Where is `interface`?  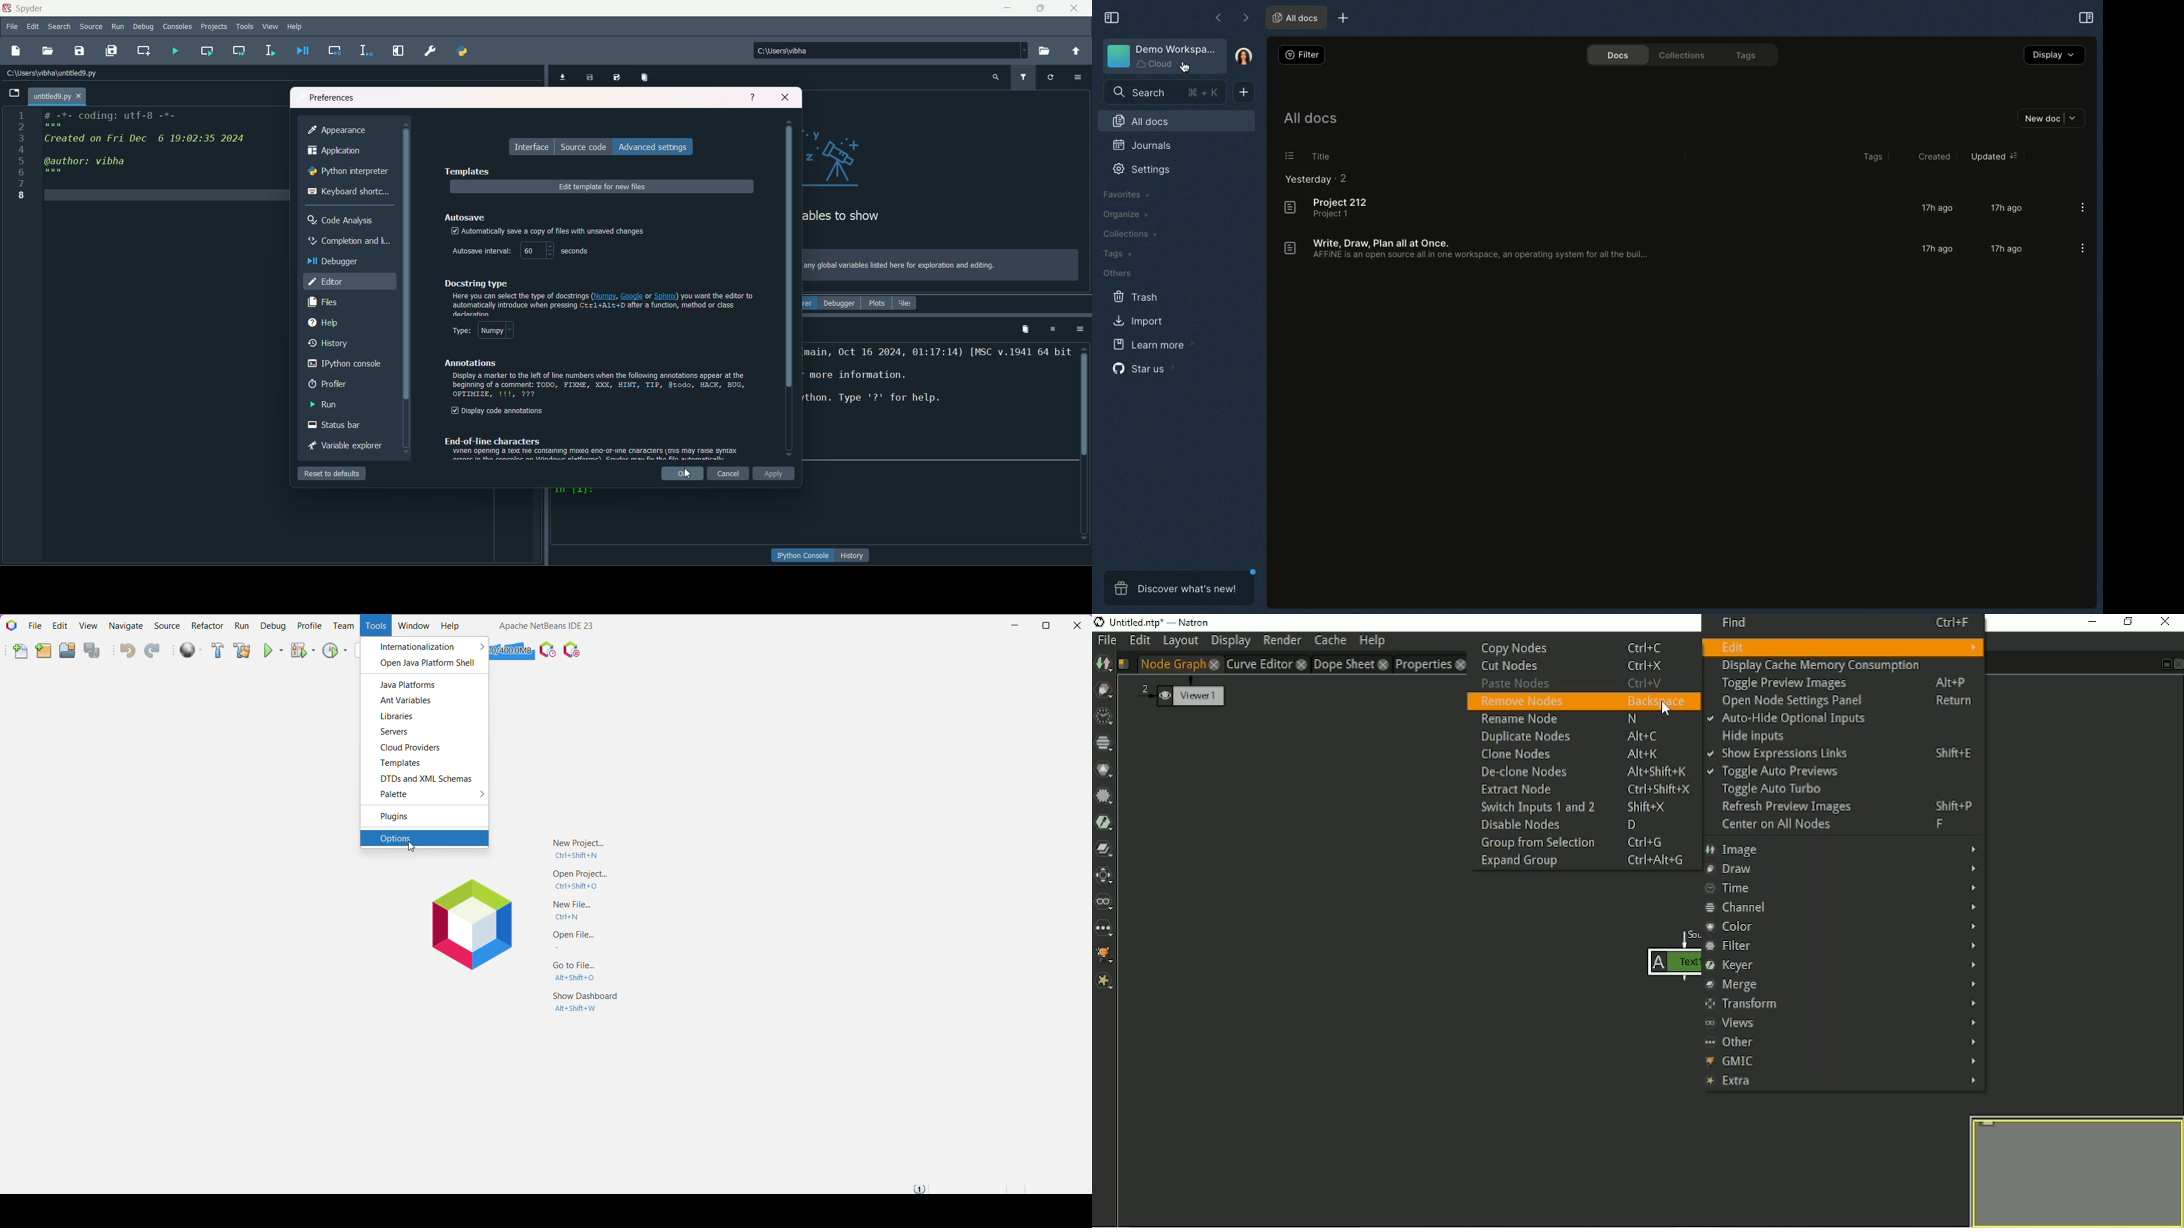 interface is located at coordinates (533, 147).